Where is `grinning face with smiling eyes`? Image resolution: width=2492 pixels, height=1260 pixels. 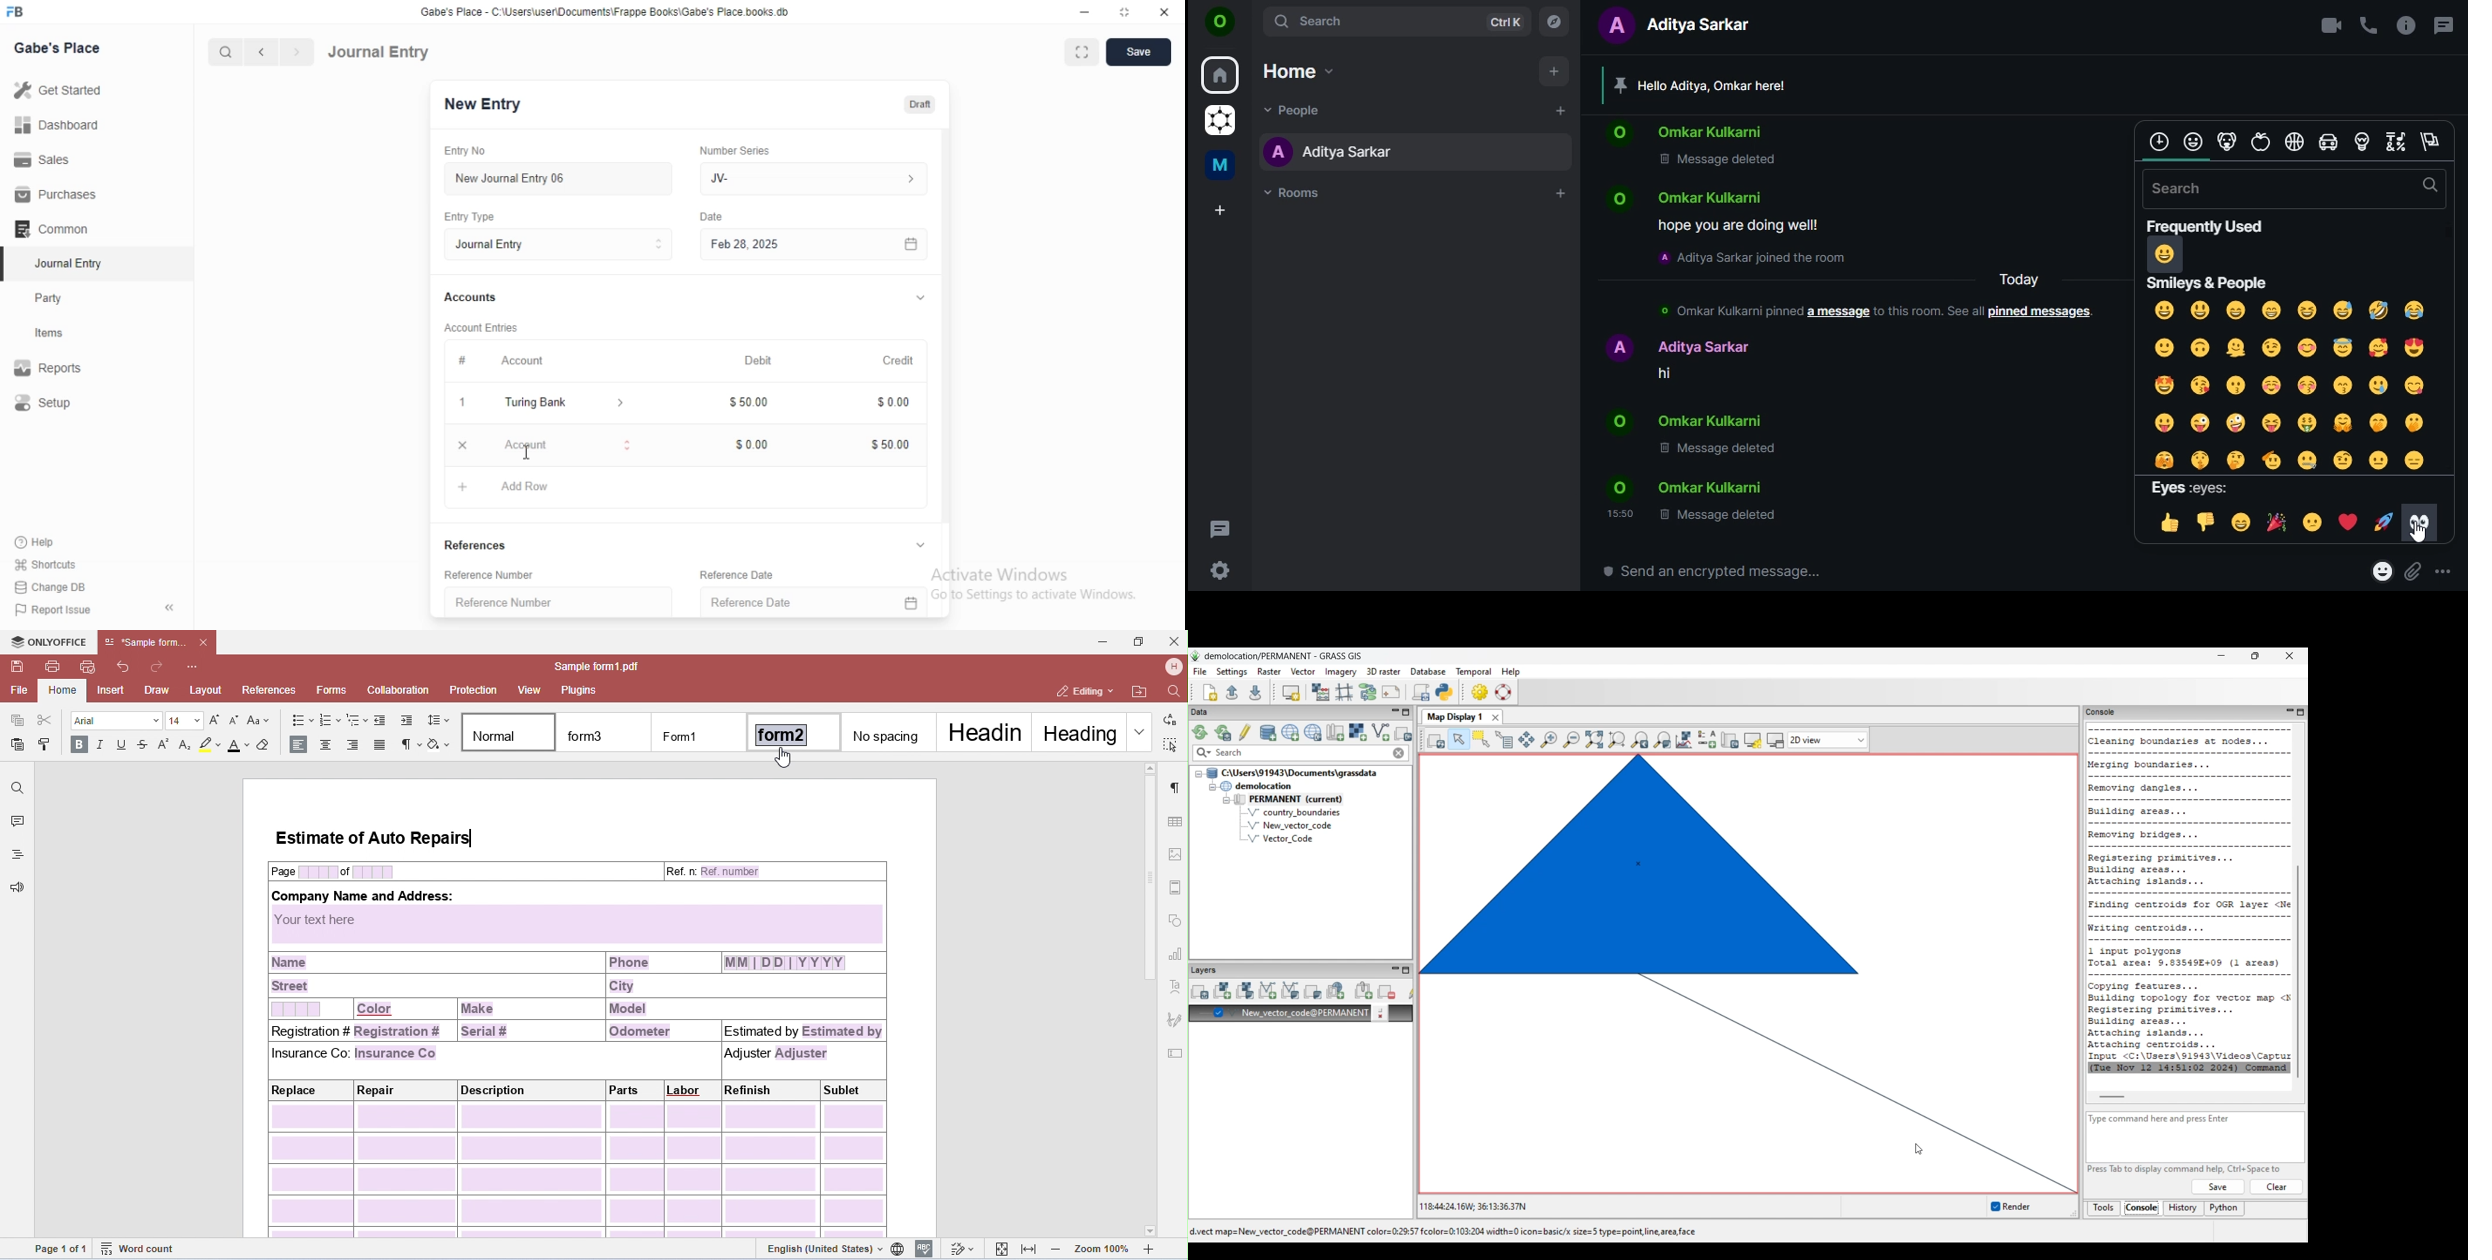
grinning face with smiling eyes is located at coordinates (2238, 311).